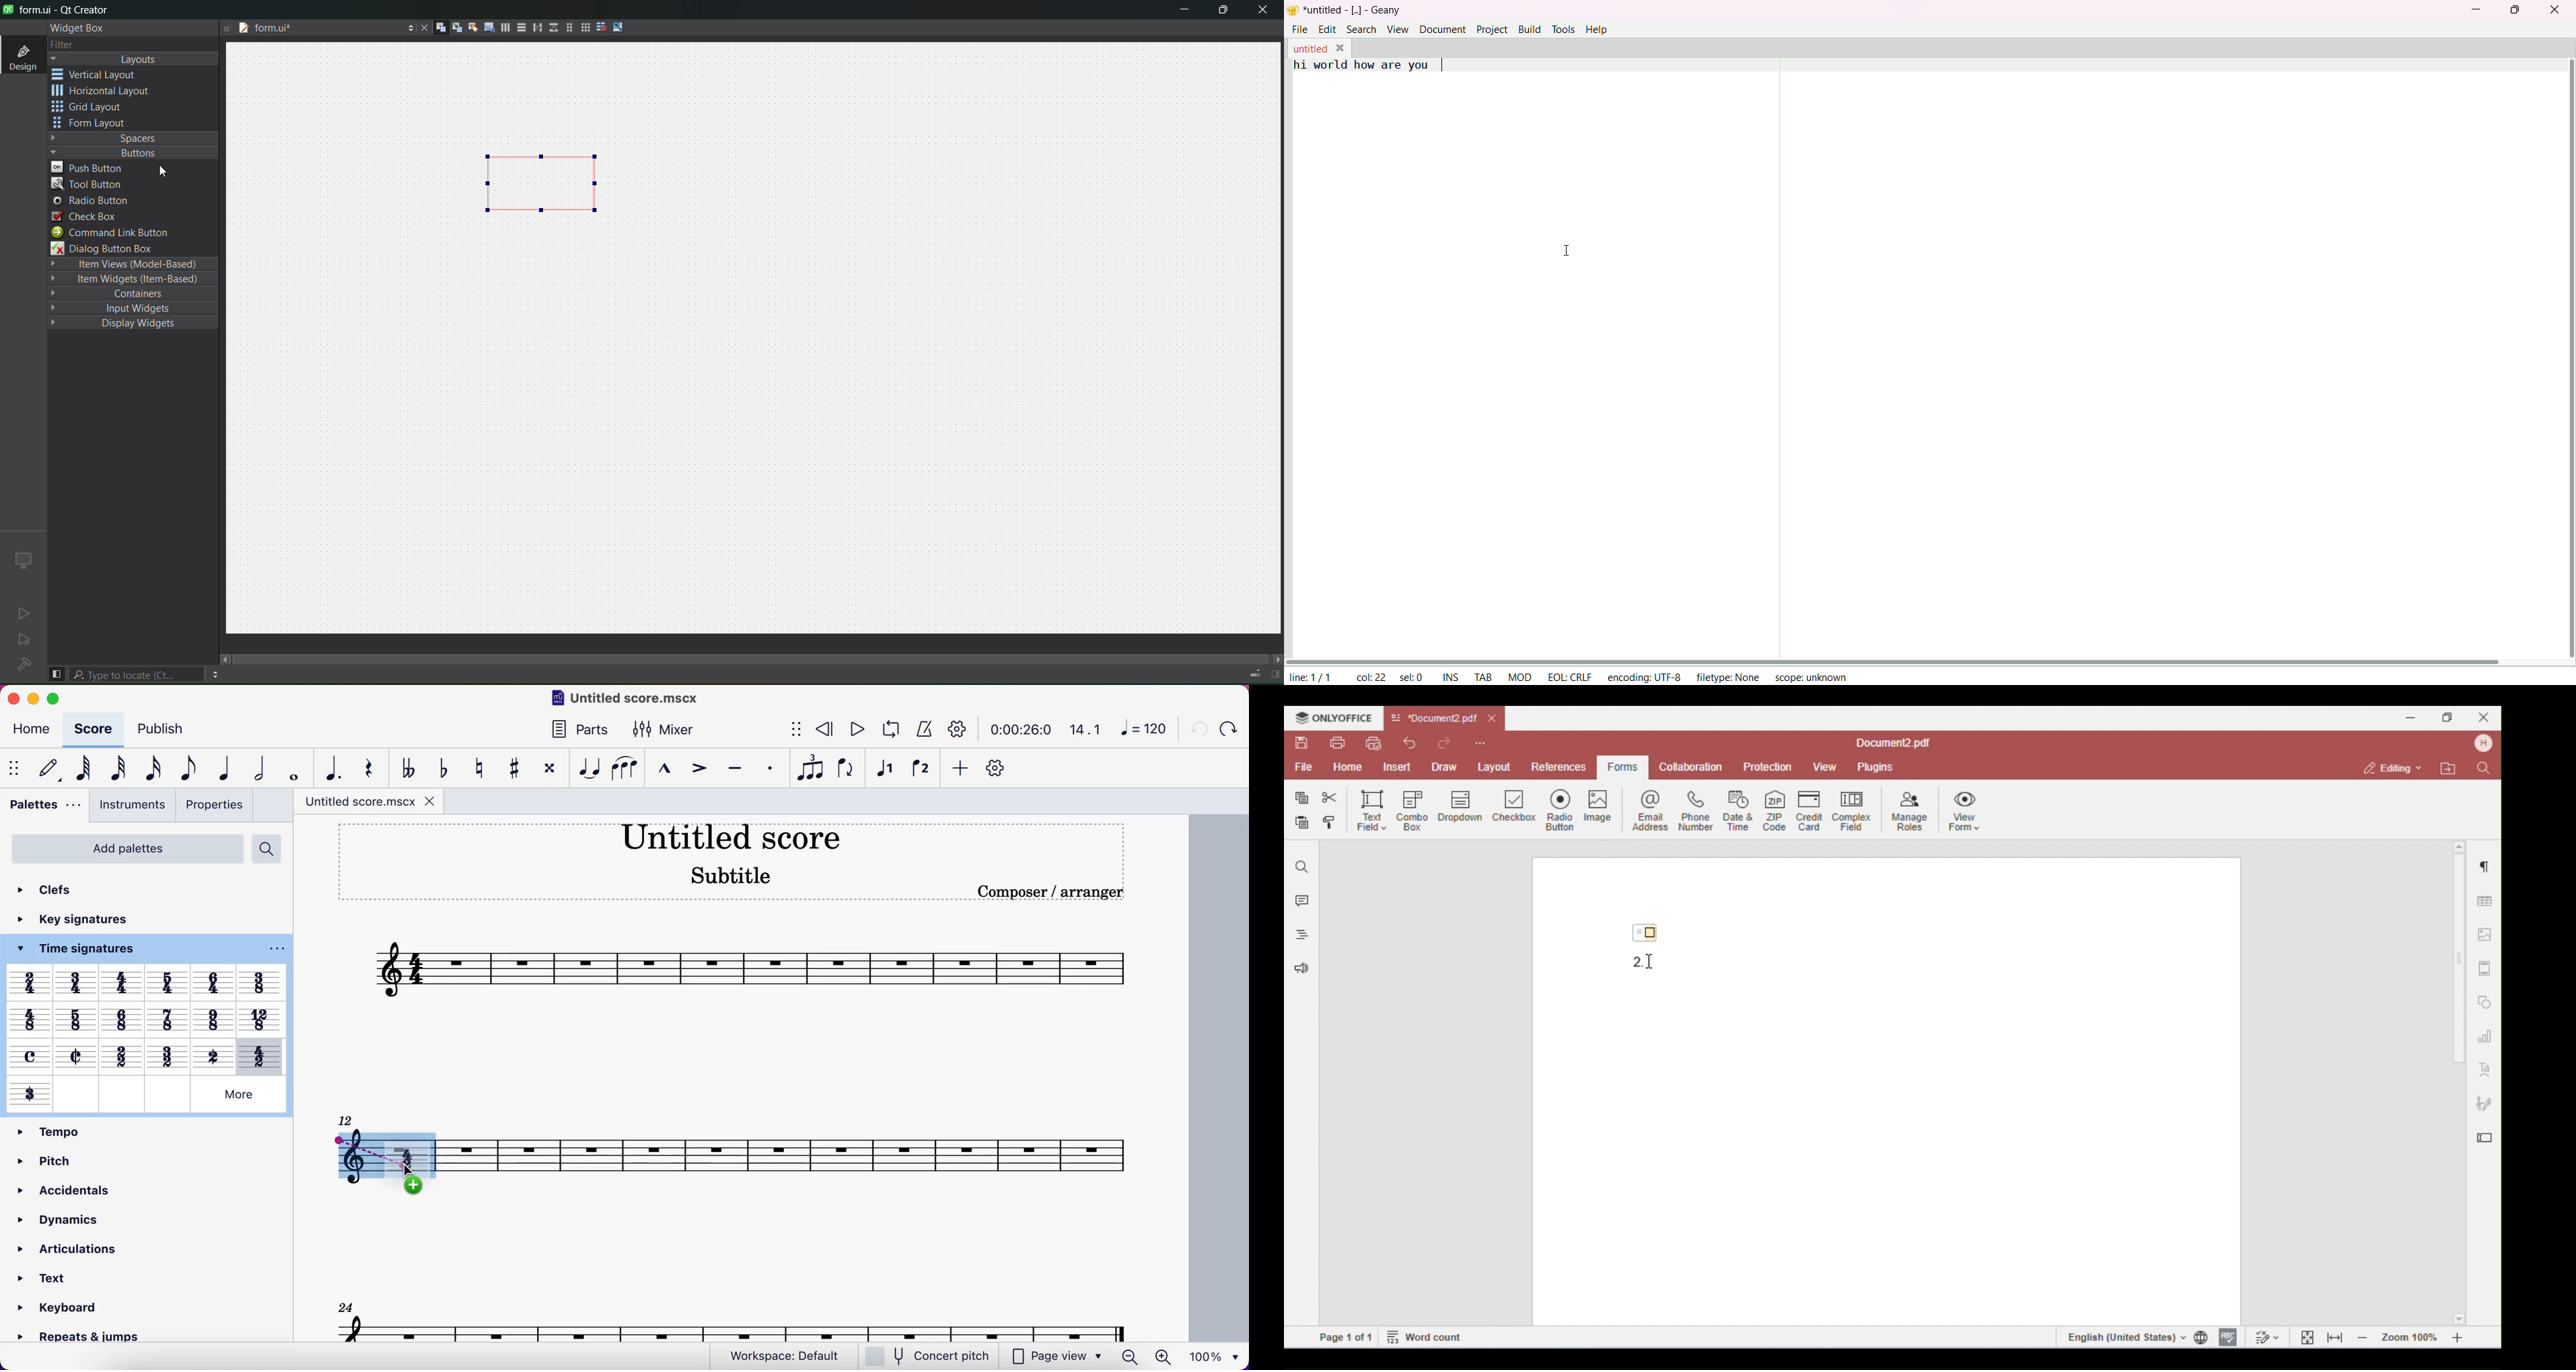 The width and height of the screenshot is (2576, 1372). Describe the element at coordinates (123, 982) in the screenshot. I see `` at that location.